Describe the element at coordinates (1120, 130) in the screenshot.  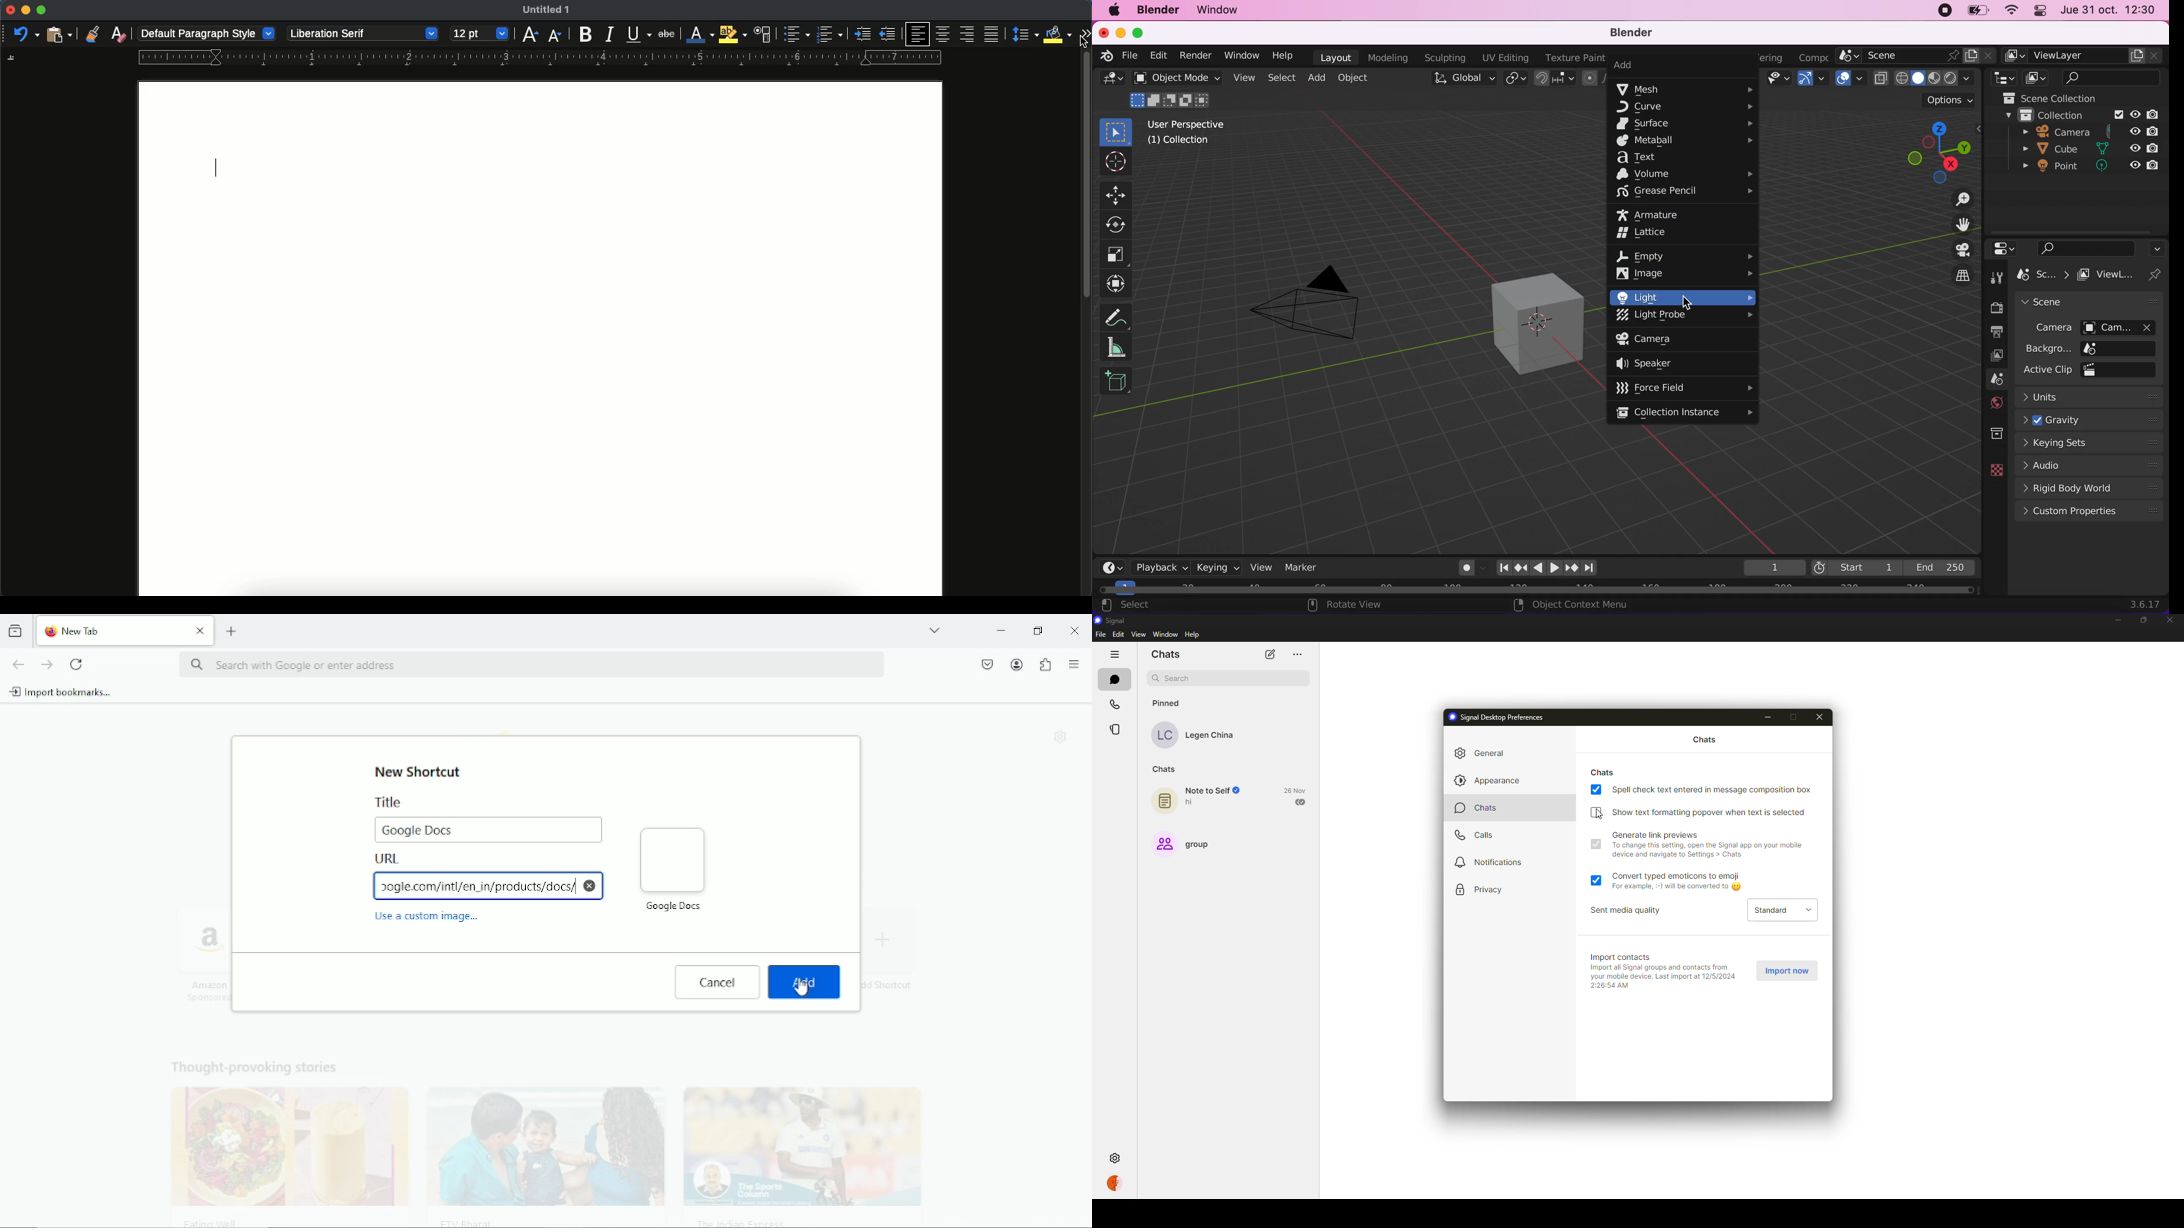
I see `select box` at that location.